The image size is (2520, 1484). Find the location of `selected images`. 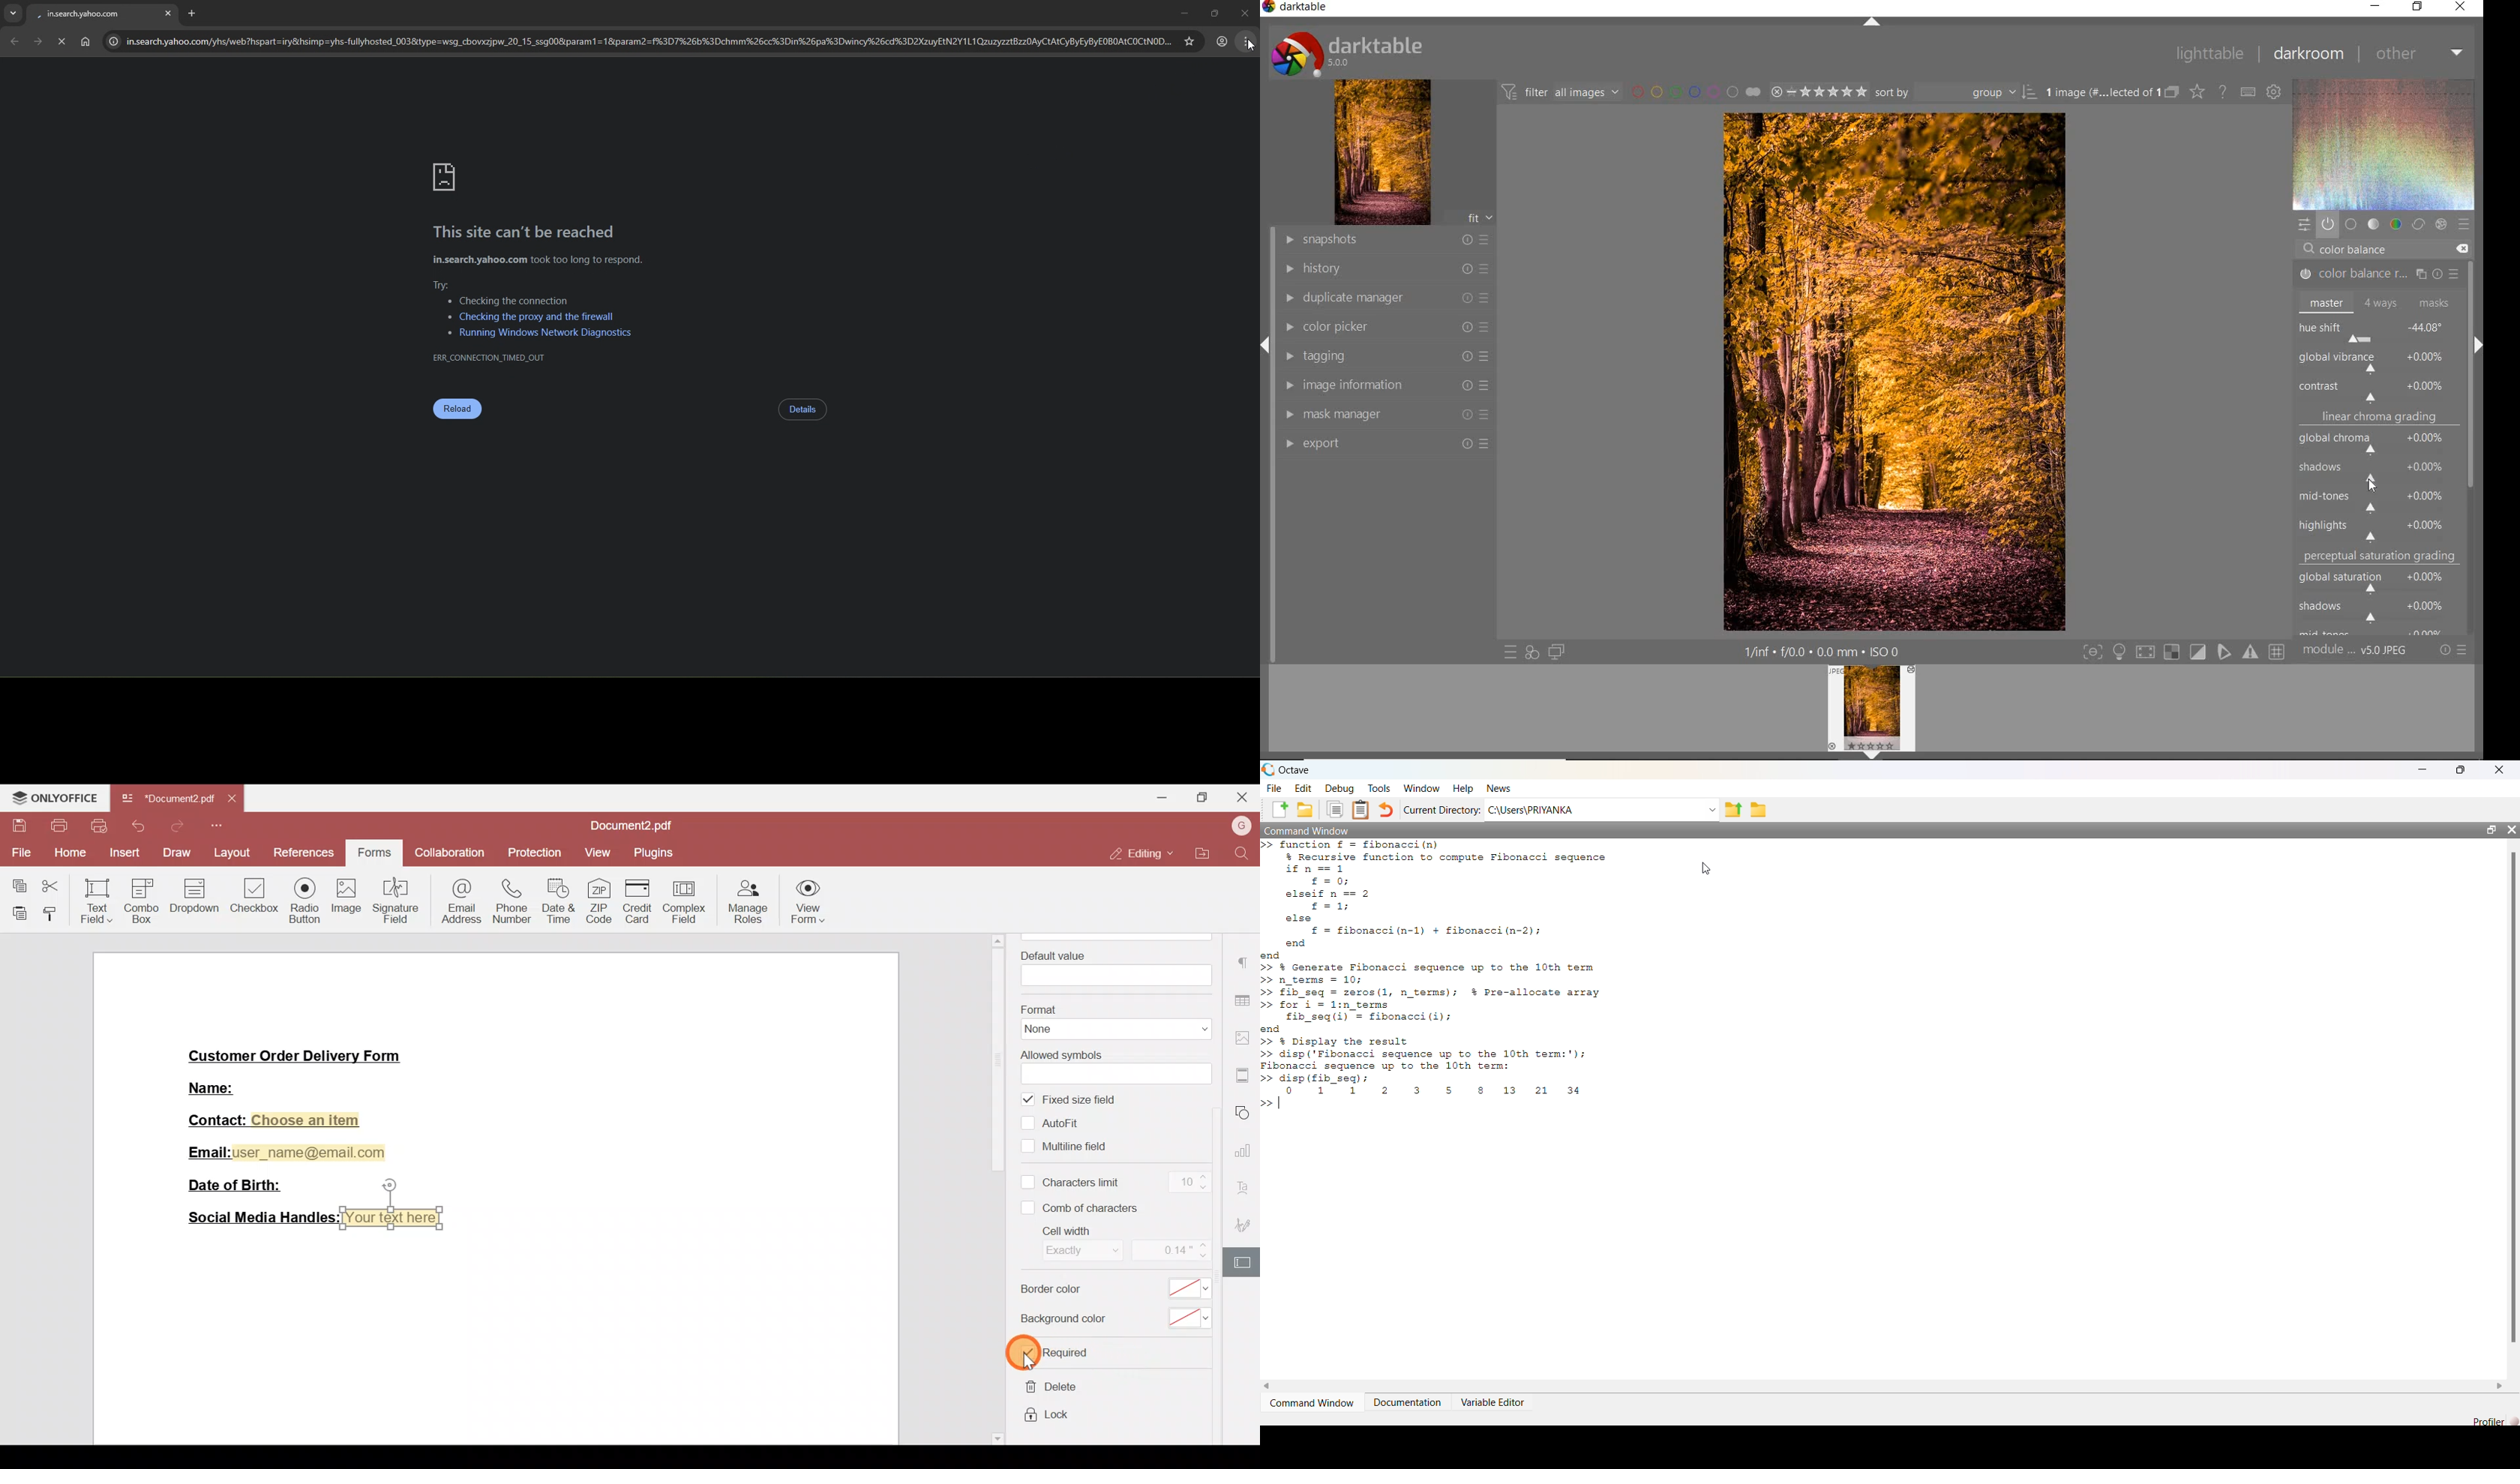

selected images is located at coordinates (2100, 92).